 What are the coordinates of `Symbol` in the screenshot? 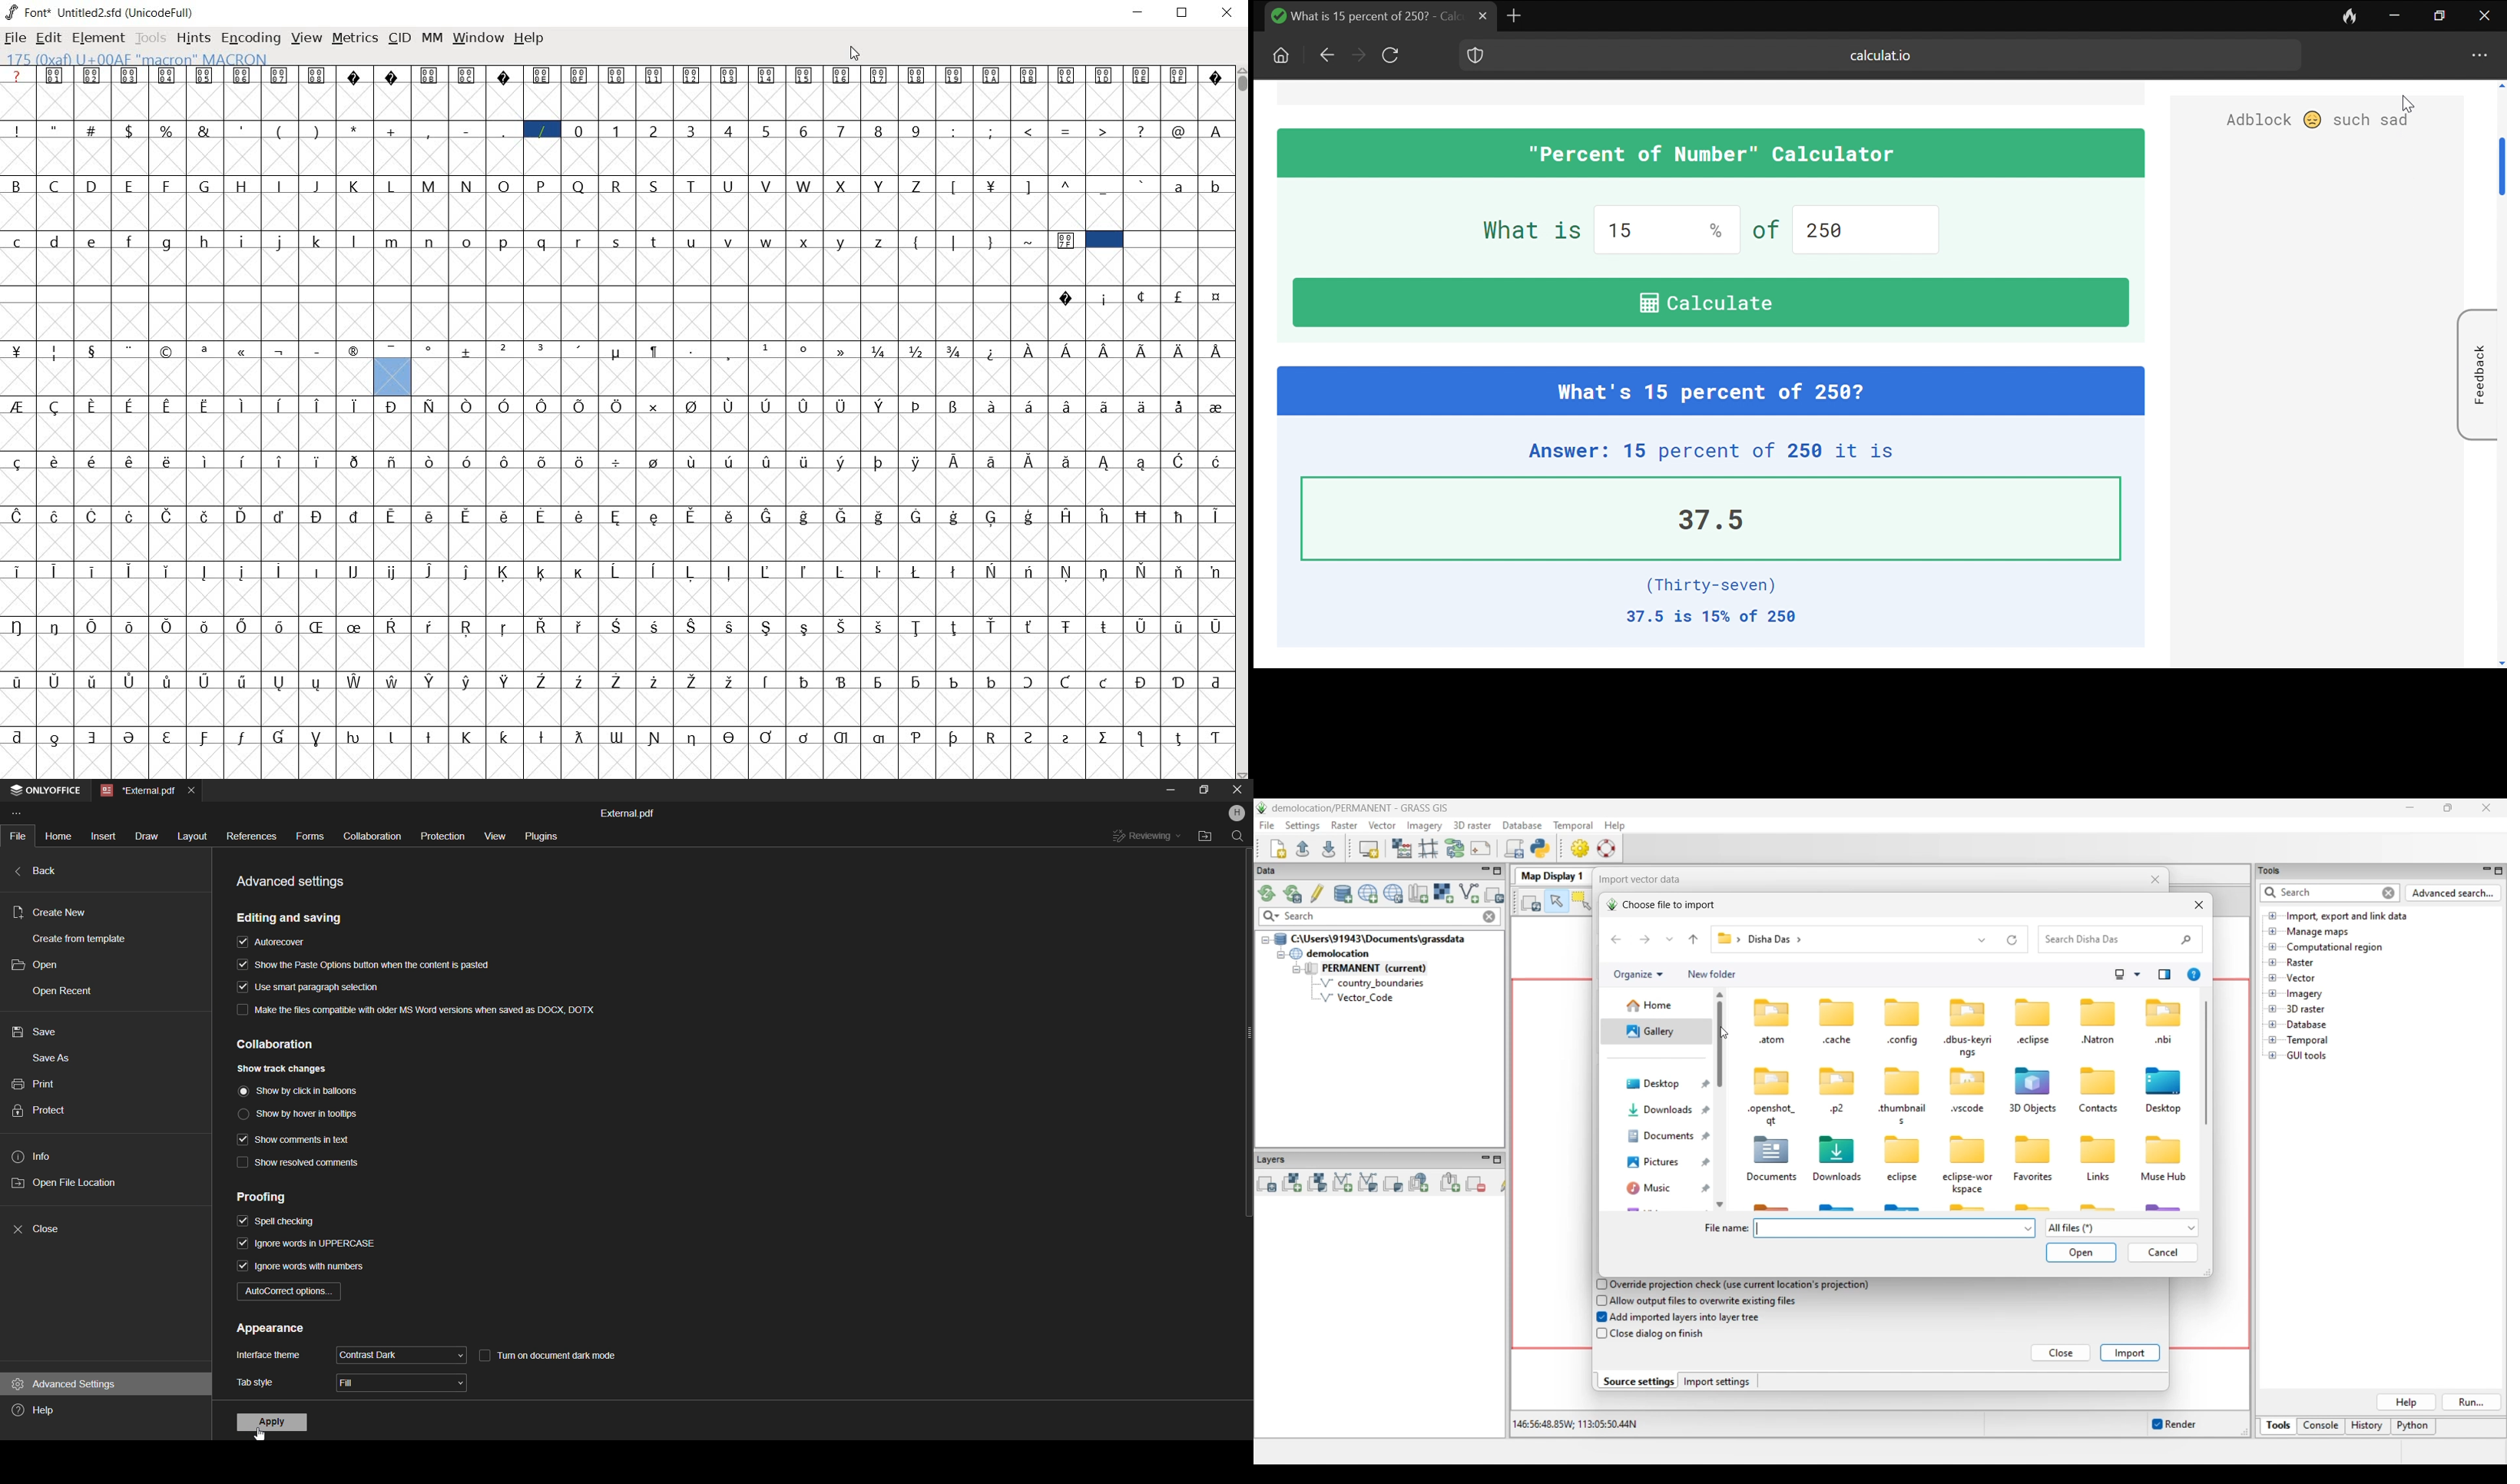 It's located at (96, 515).